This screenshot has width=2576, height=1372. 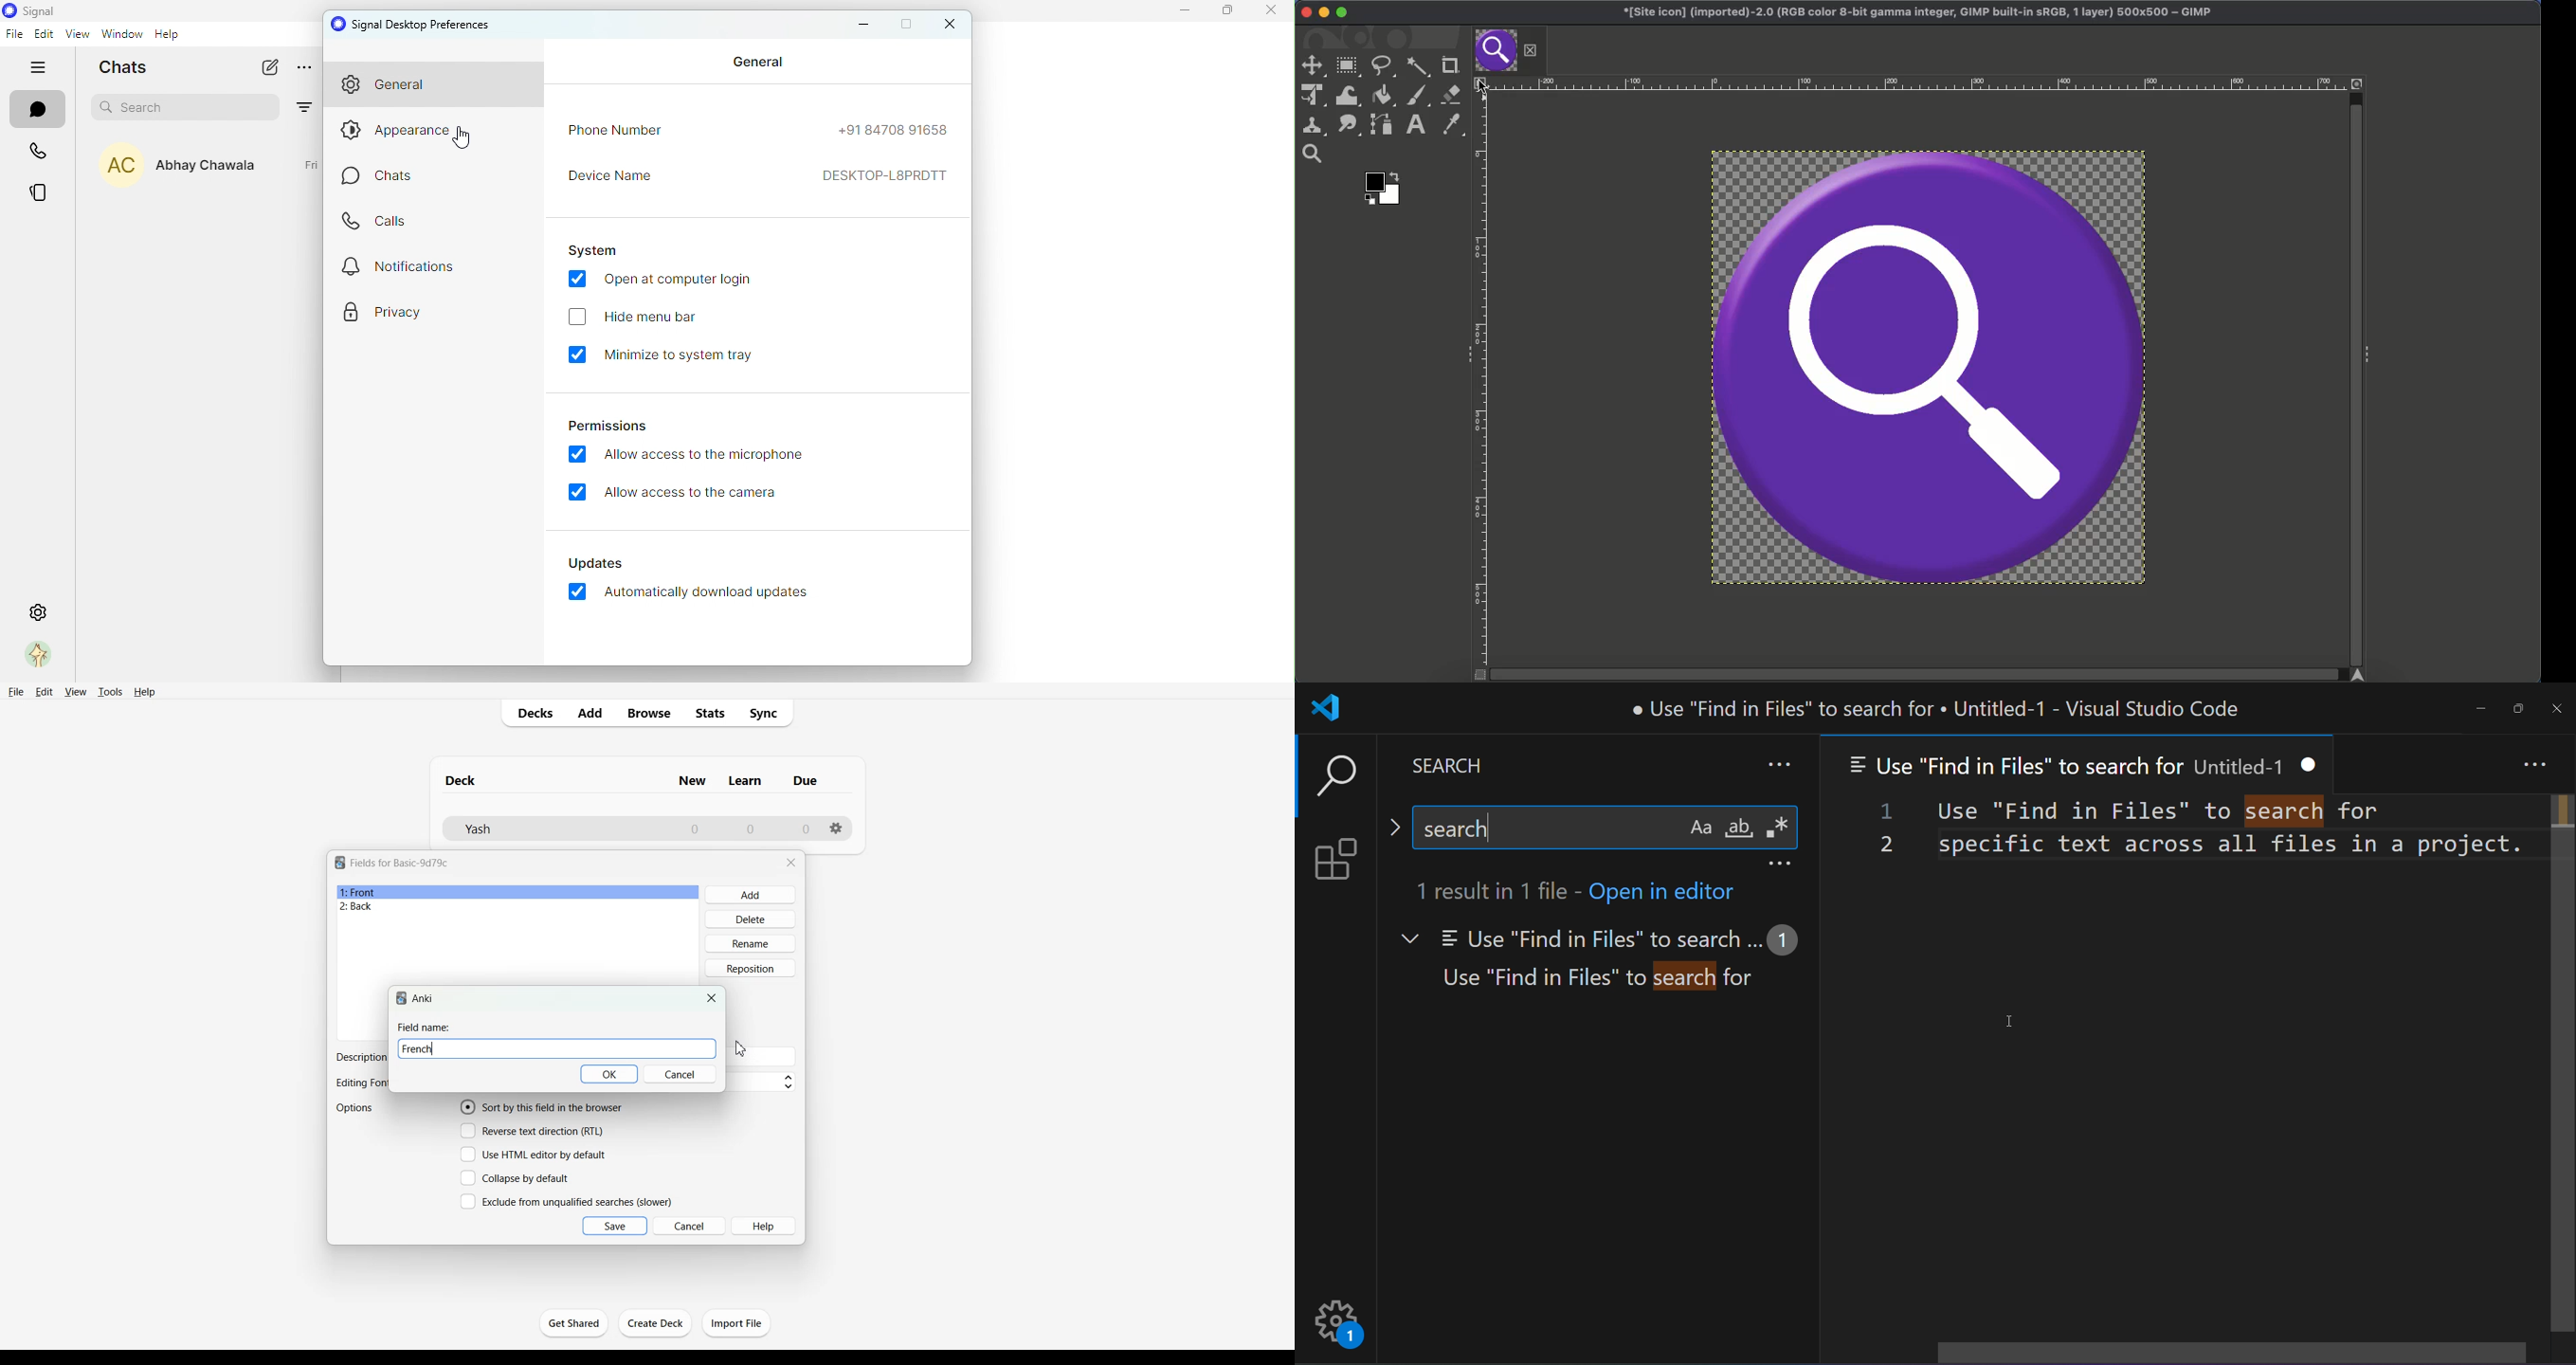 What do you see at coordinates (1323, 13) in the screenshot?
I see `Minimize` at bounding box center [1323, 13].